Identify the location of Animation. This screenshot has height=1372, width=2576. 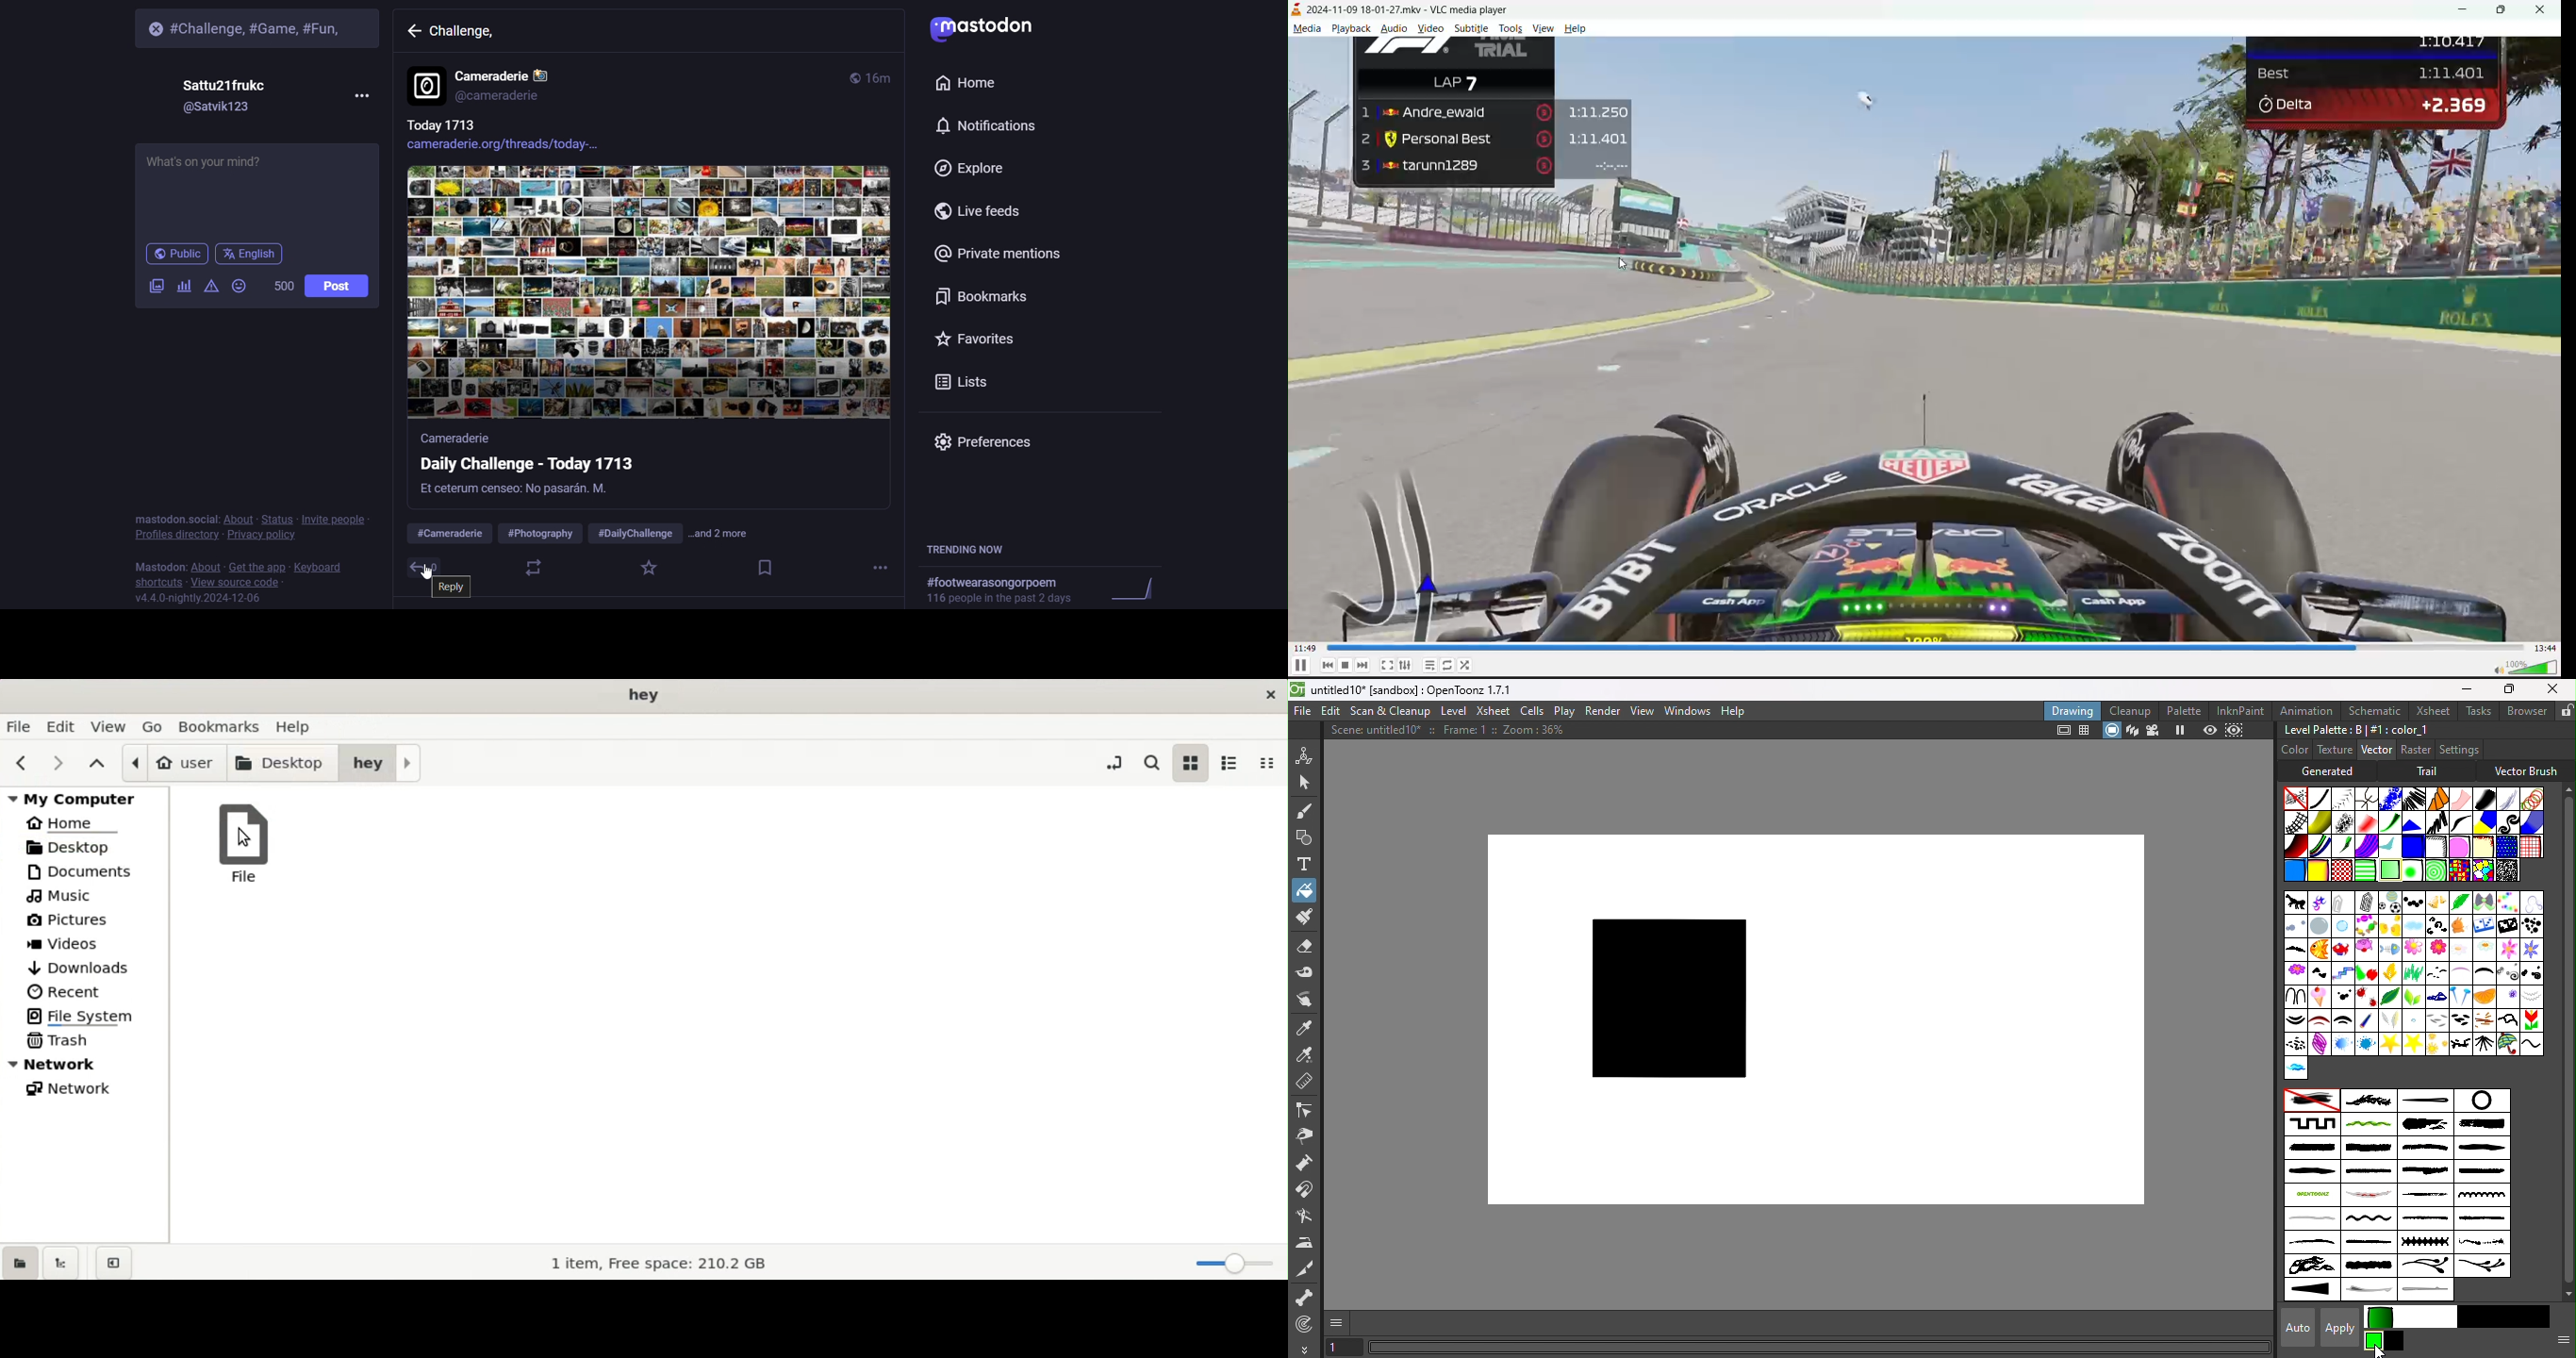
(2307, 709).